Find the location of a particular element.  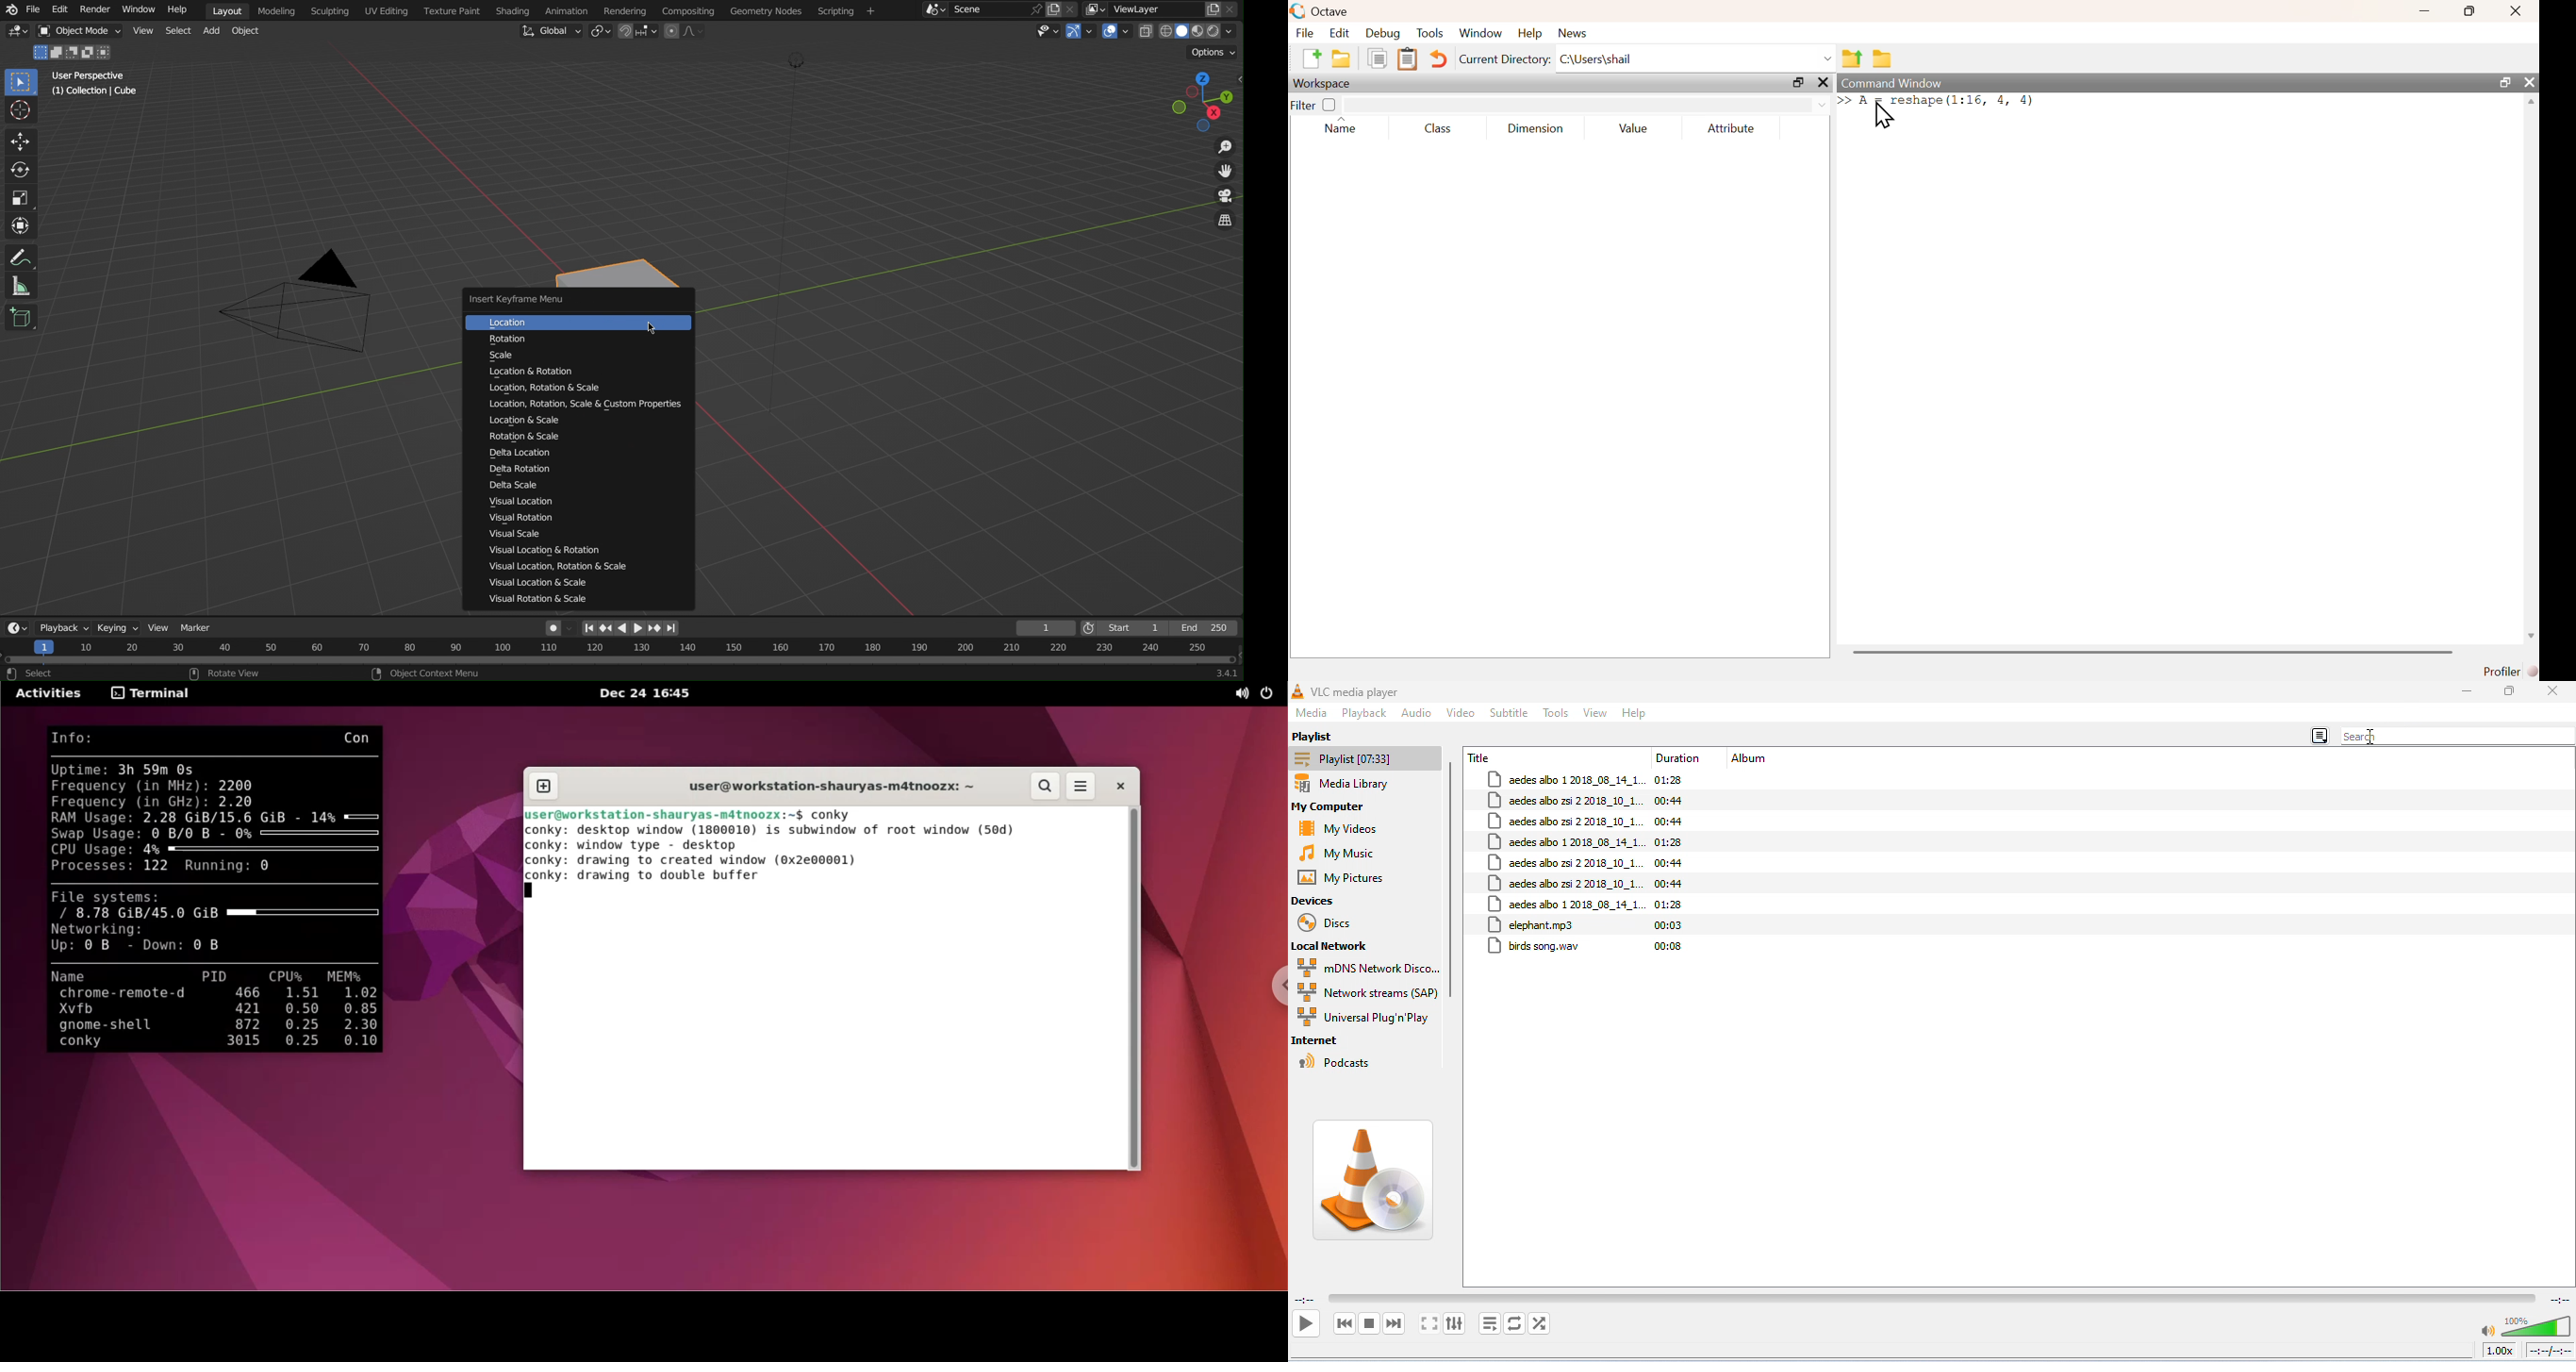

maximize is located at coordinates (2503, 82).